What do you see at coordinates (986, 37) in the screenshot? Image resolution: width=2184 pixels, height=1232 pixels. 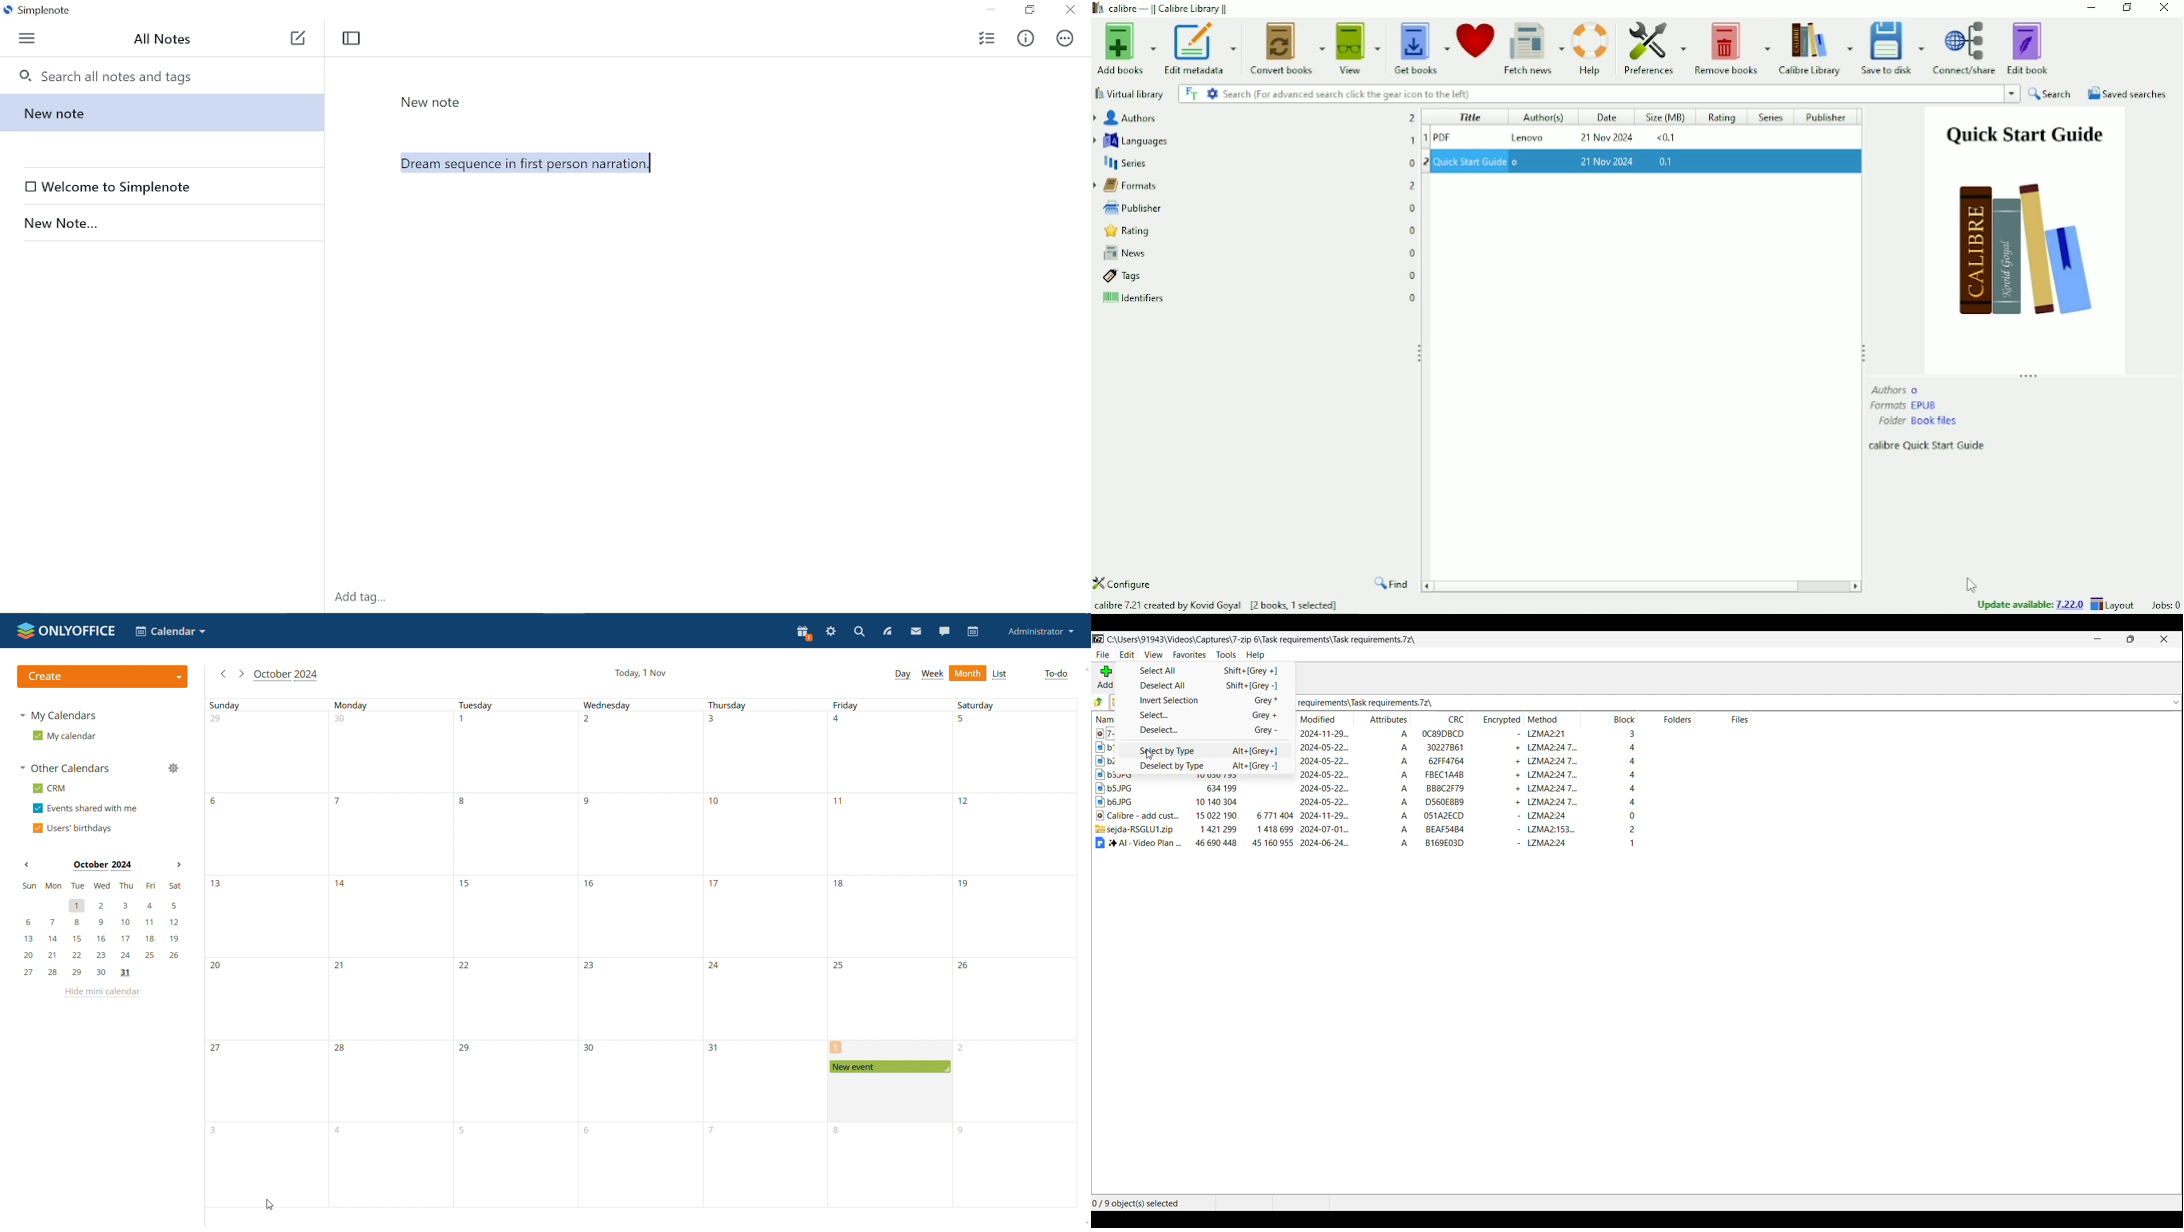 I see `Add checklist` at bounding box center [986, 37].